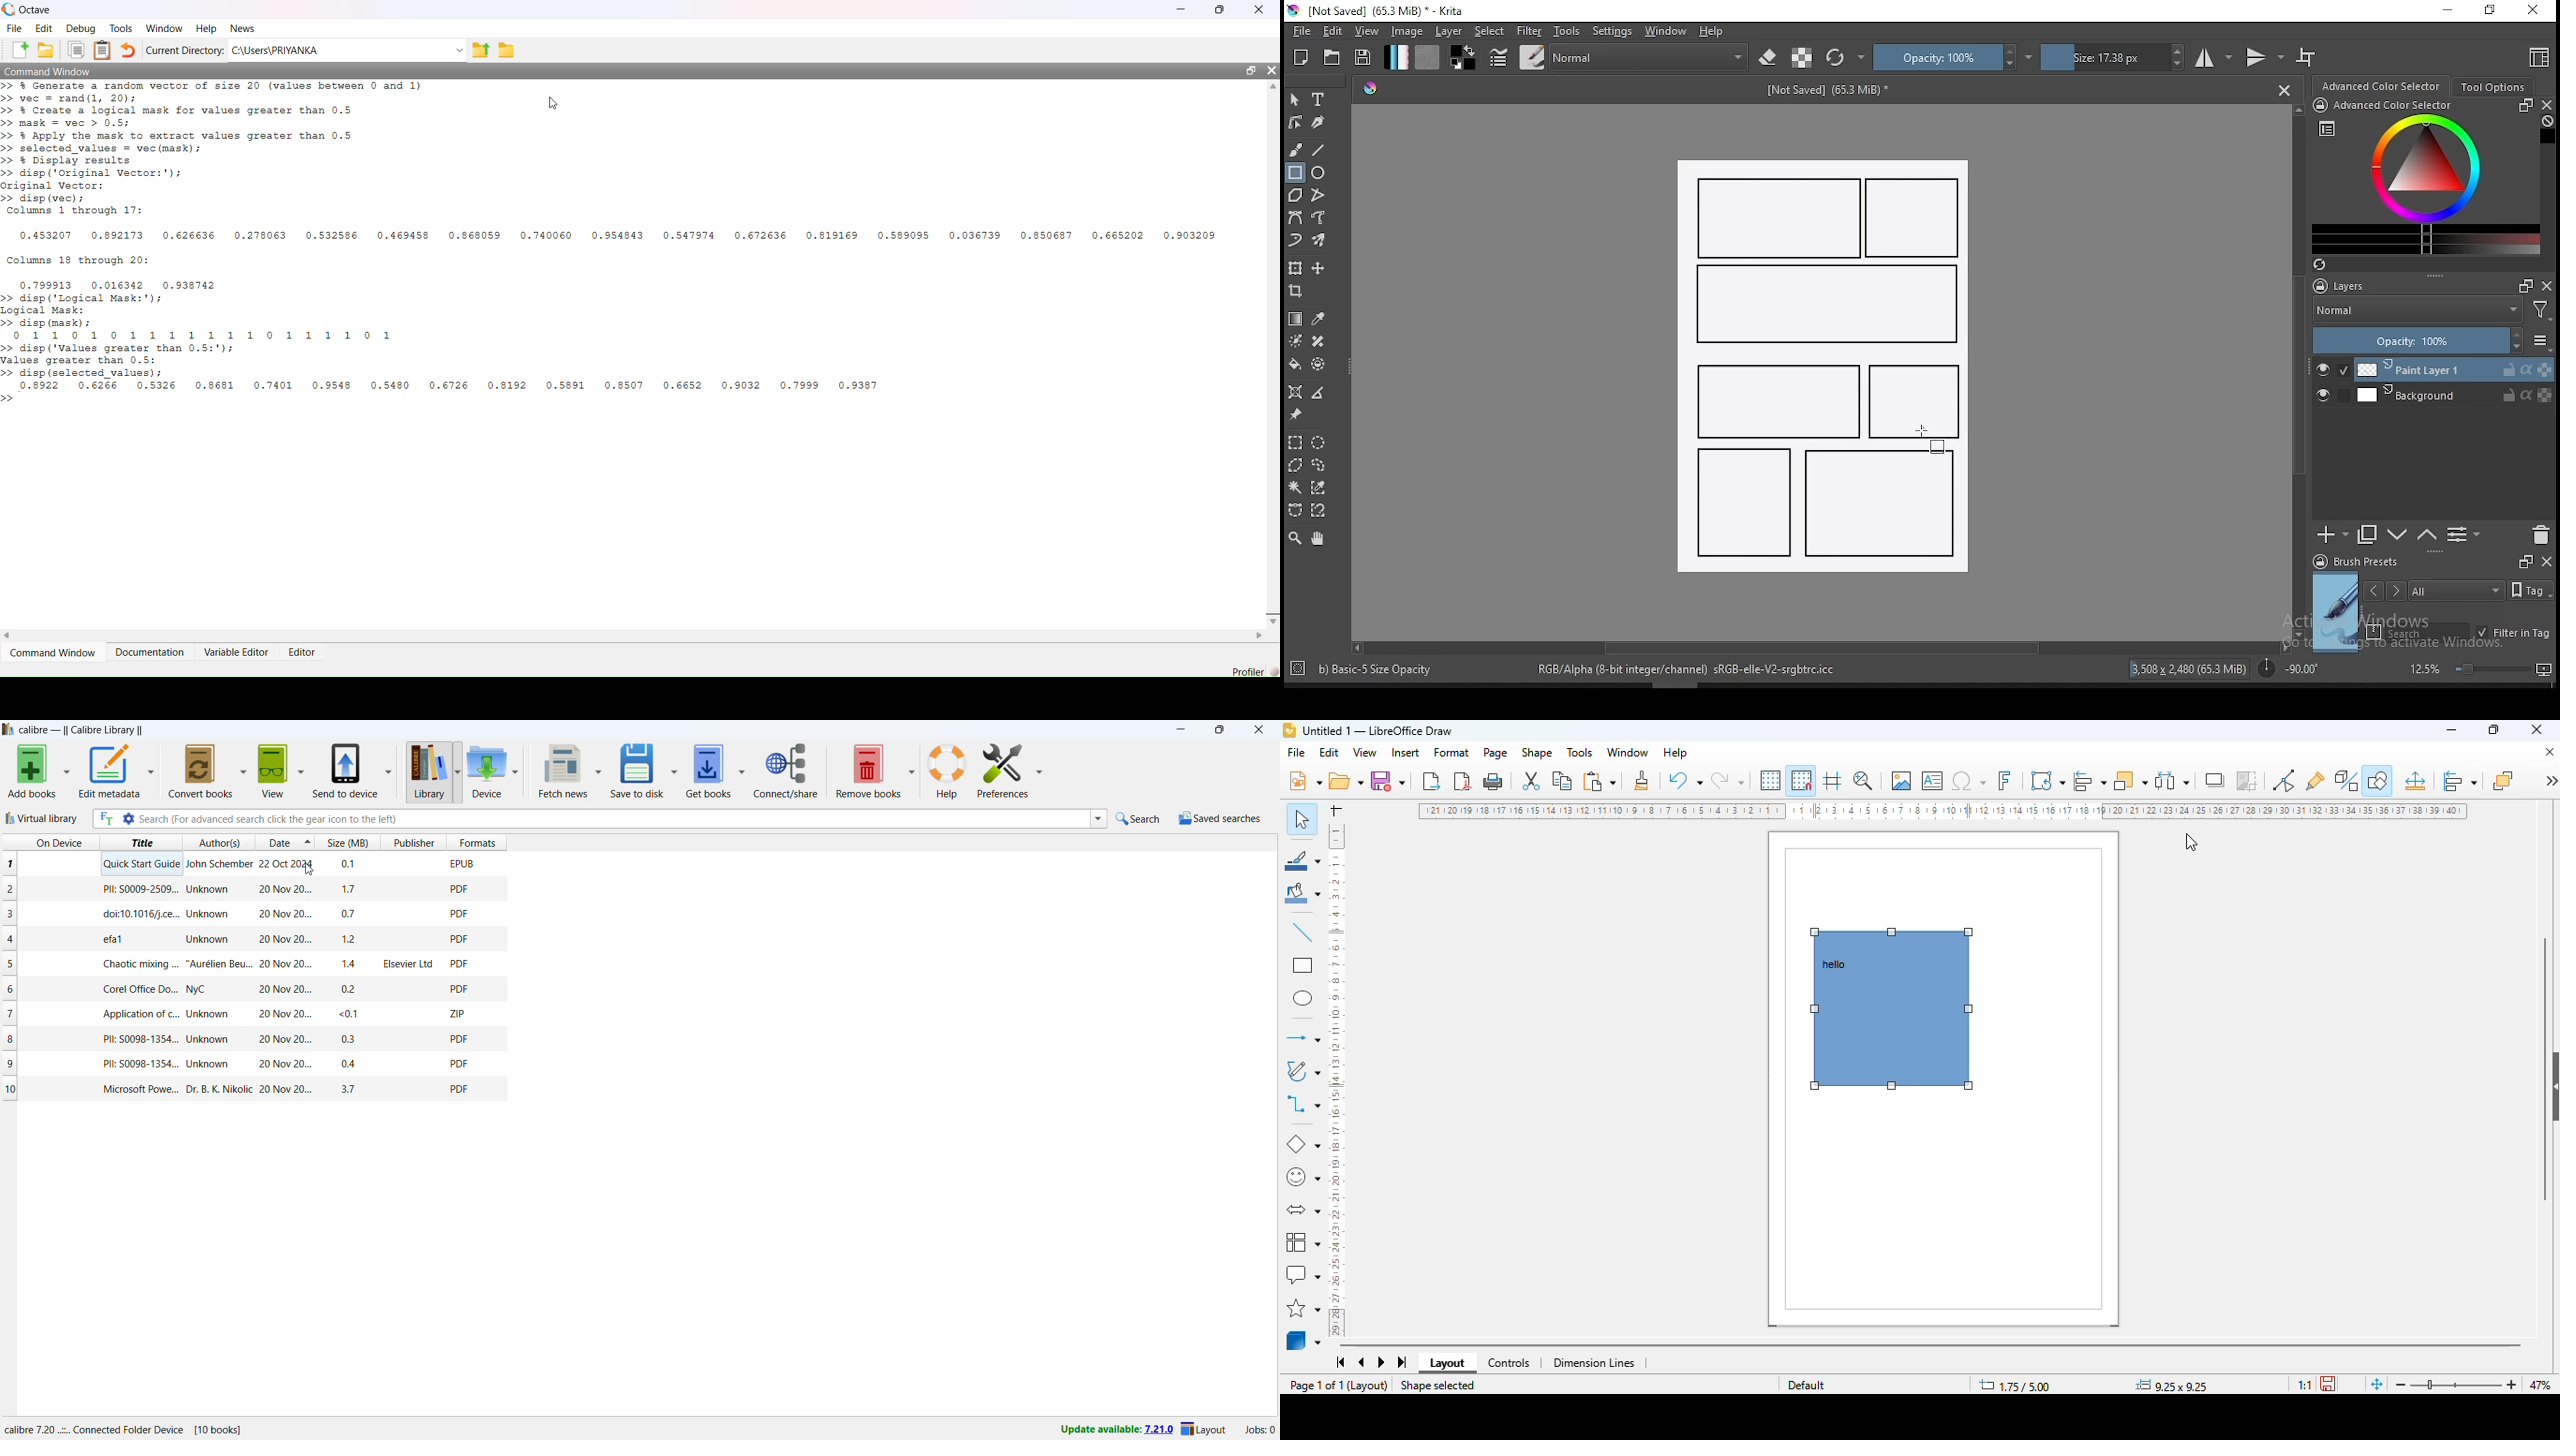  I want to click on arrange, so click(2131, 780).